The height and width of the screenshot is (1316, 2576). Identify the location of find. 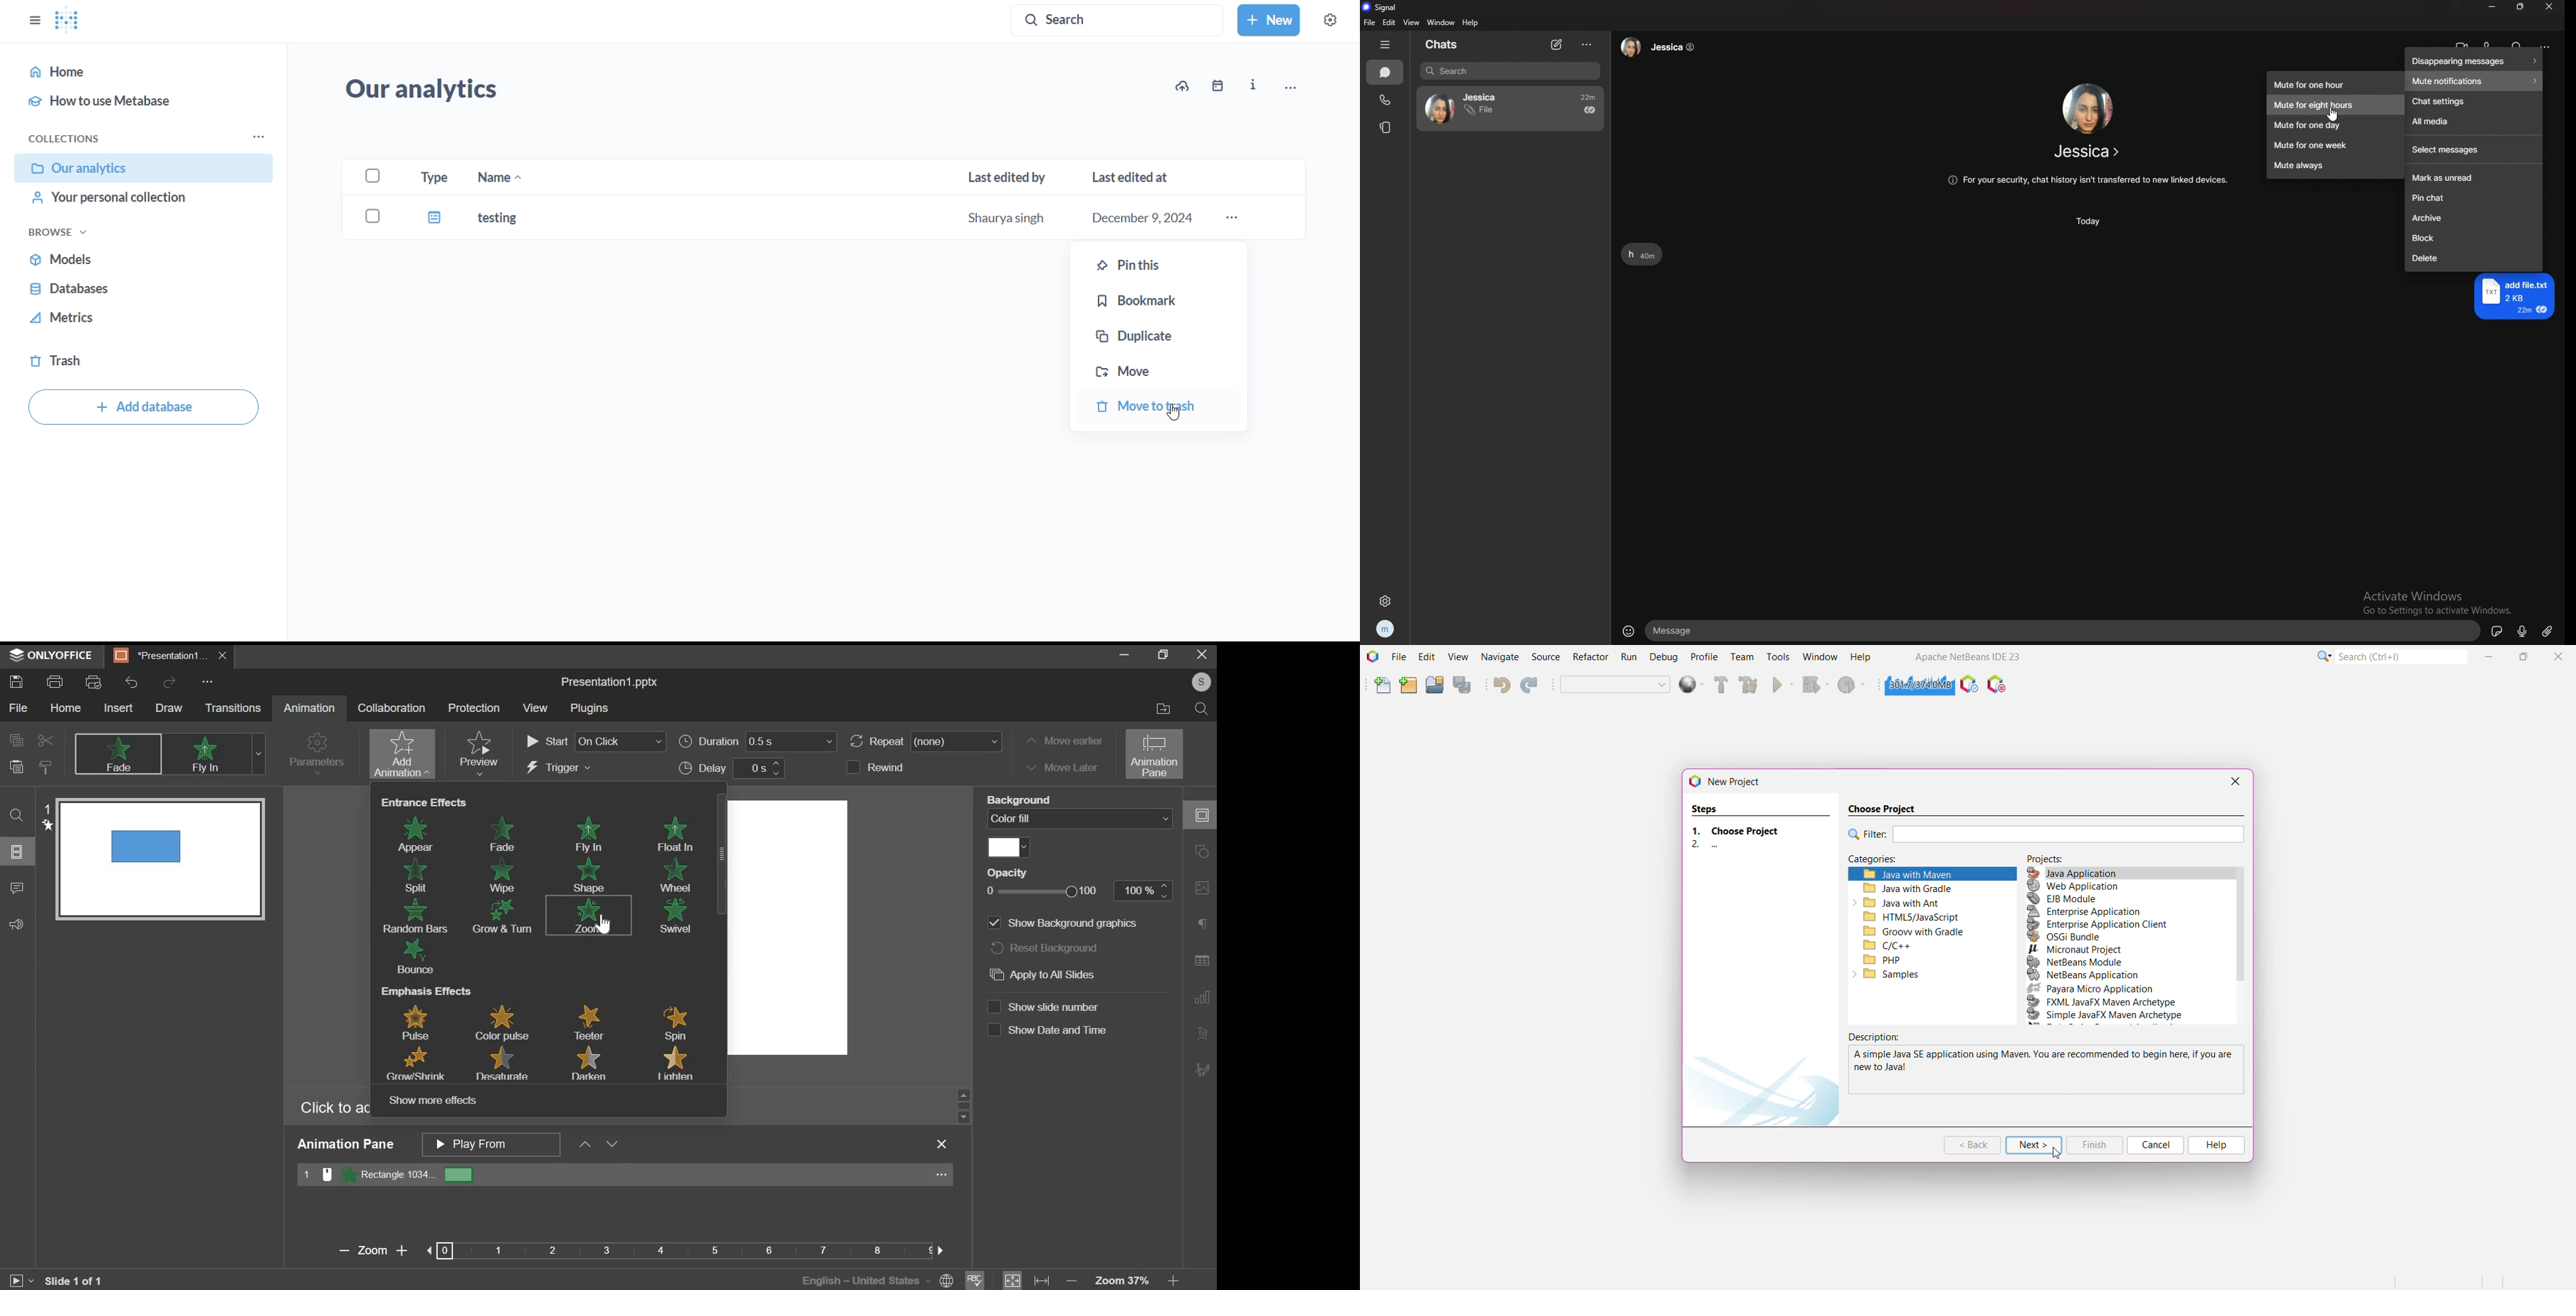
(1203, 709).